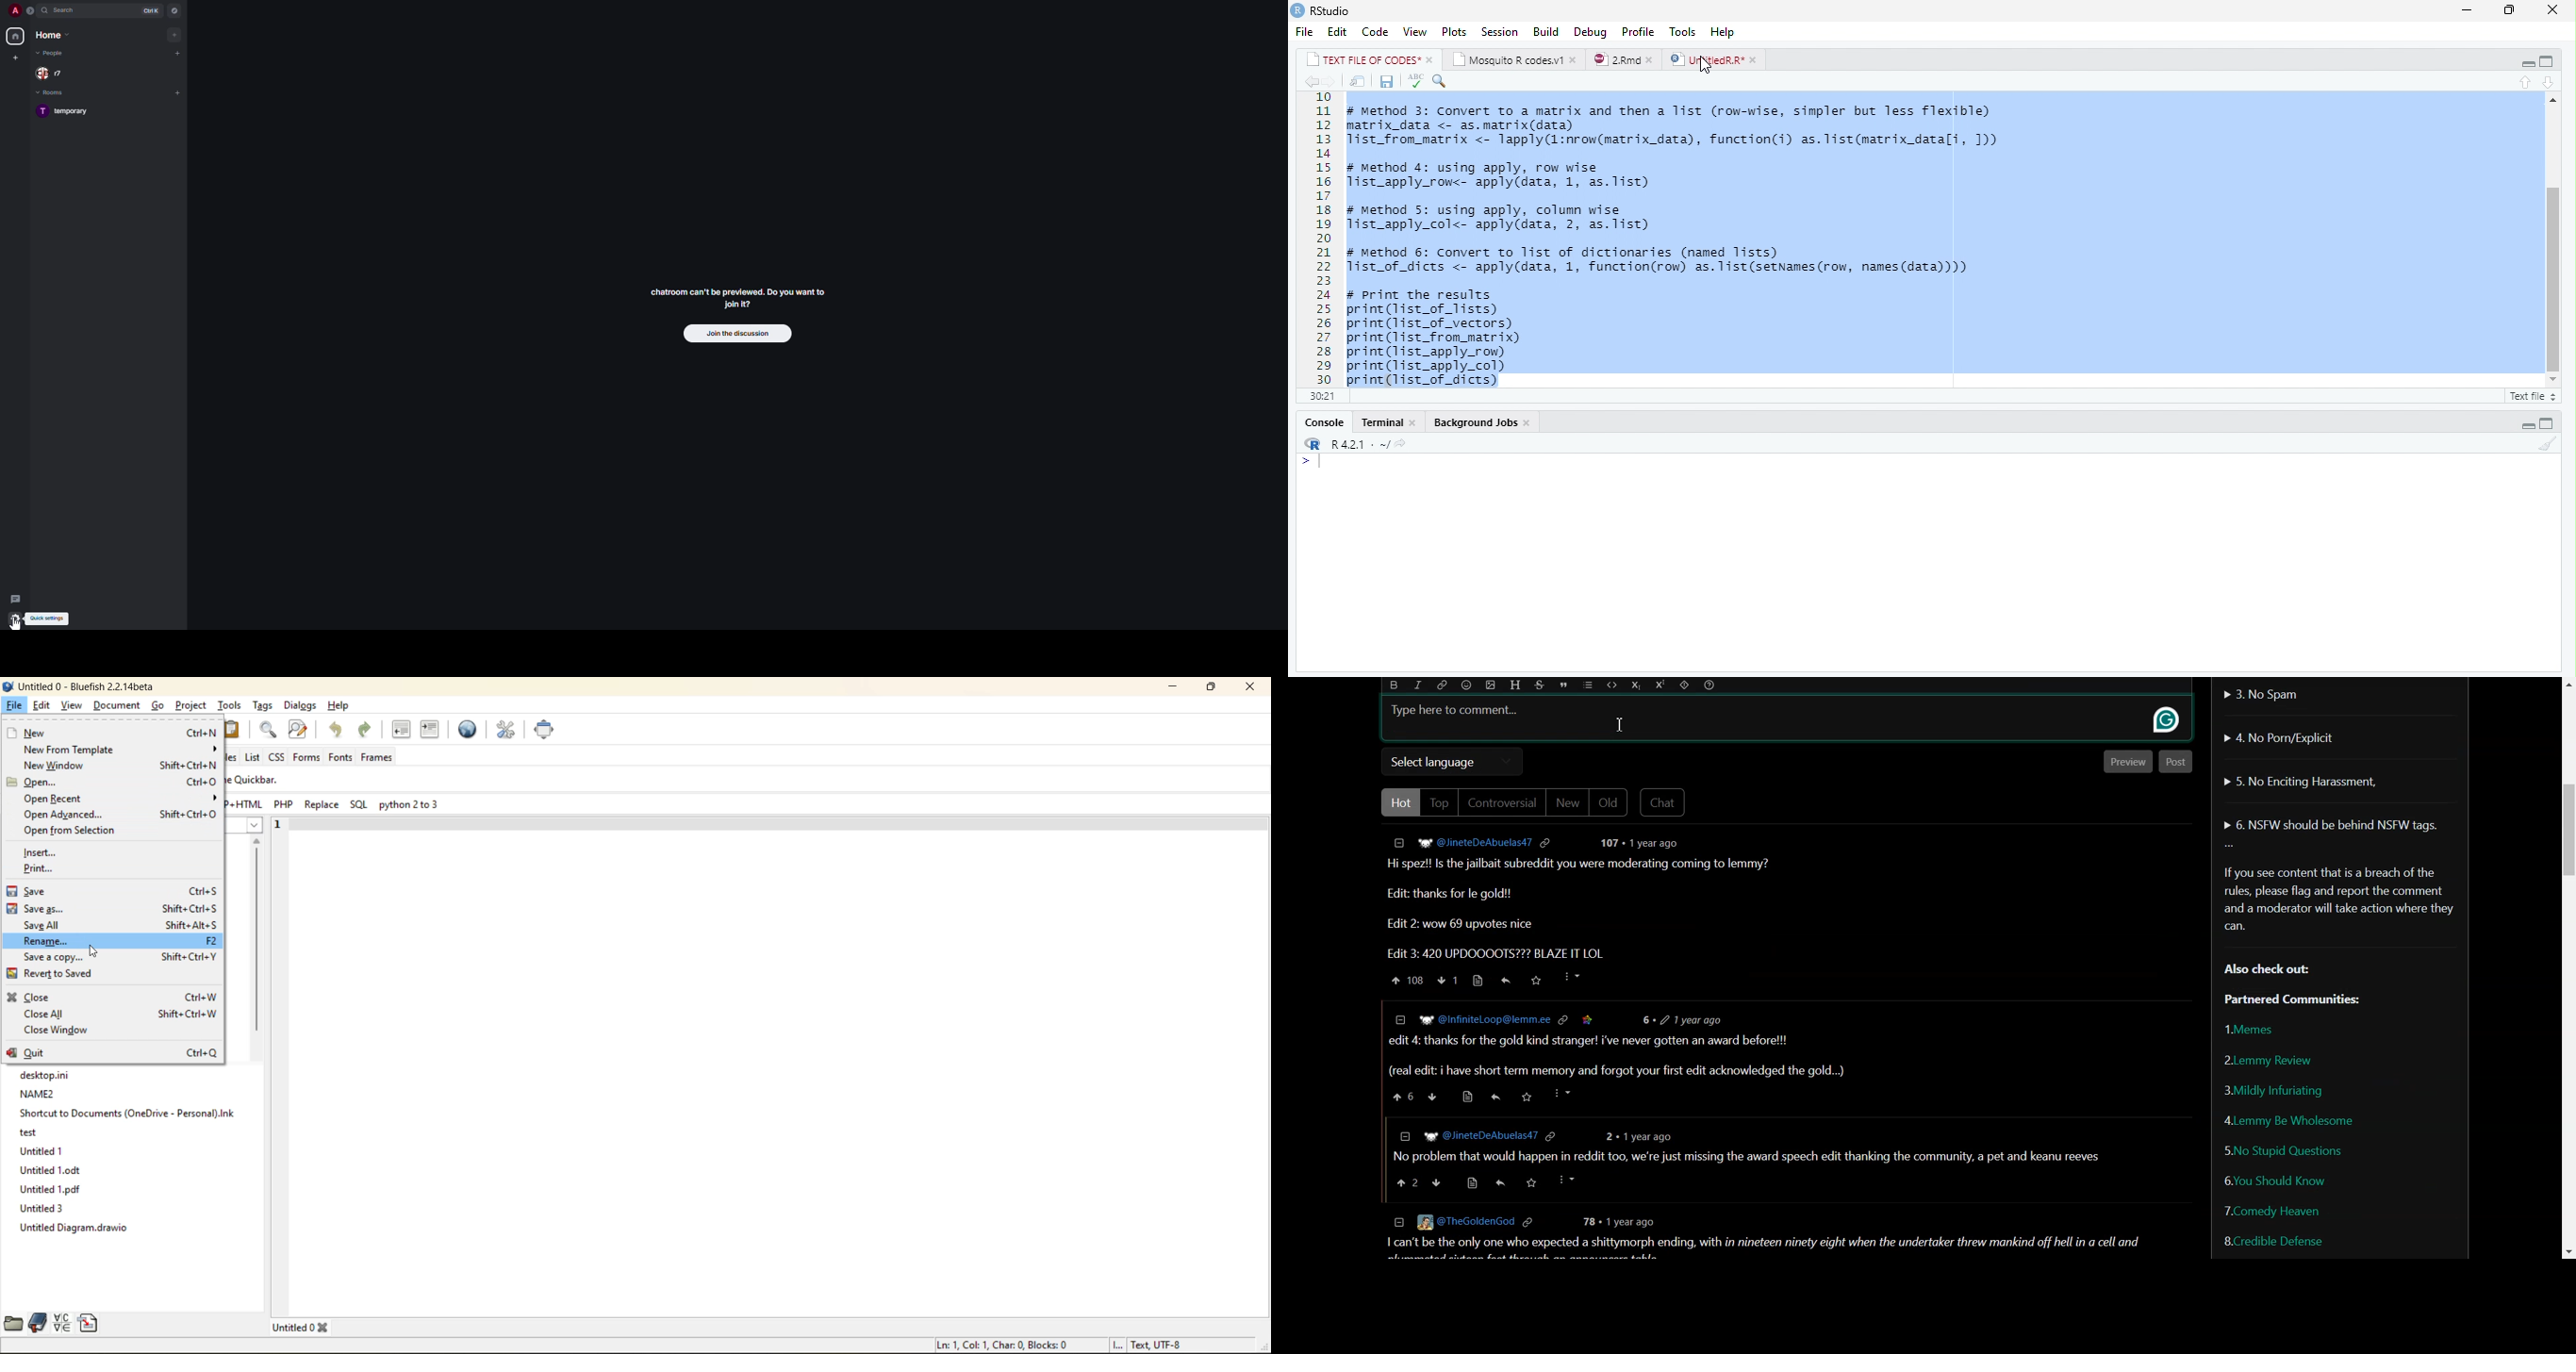 This screenshot has height=1372, width=2576. What do you see at coordinates (258, 831) in the screenshot?
I see `show menu` at bounding box center [258, 831].